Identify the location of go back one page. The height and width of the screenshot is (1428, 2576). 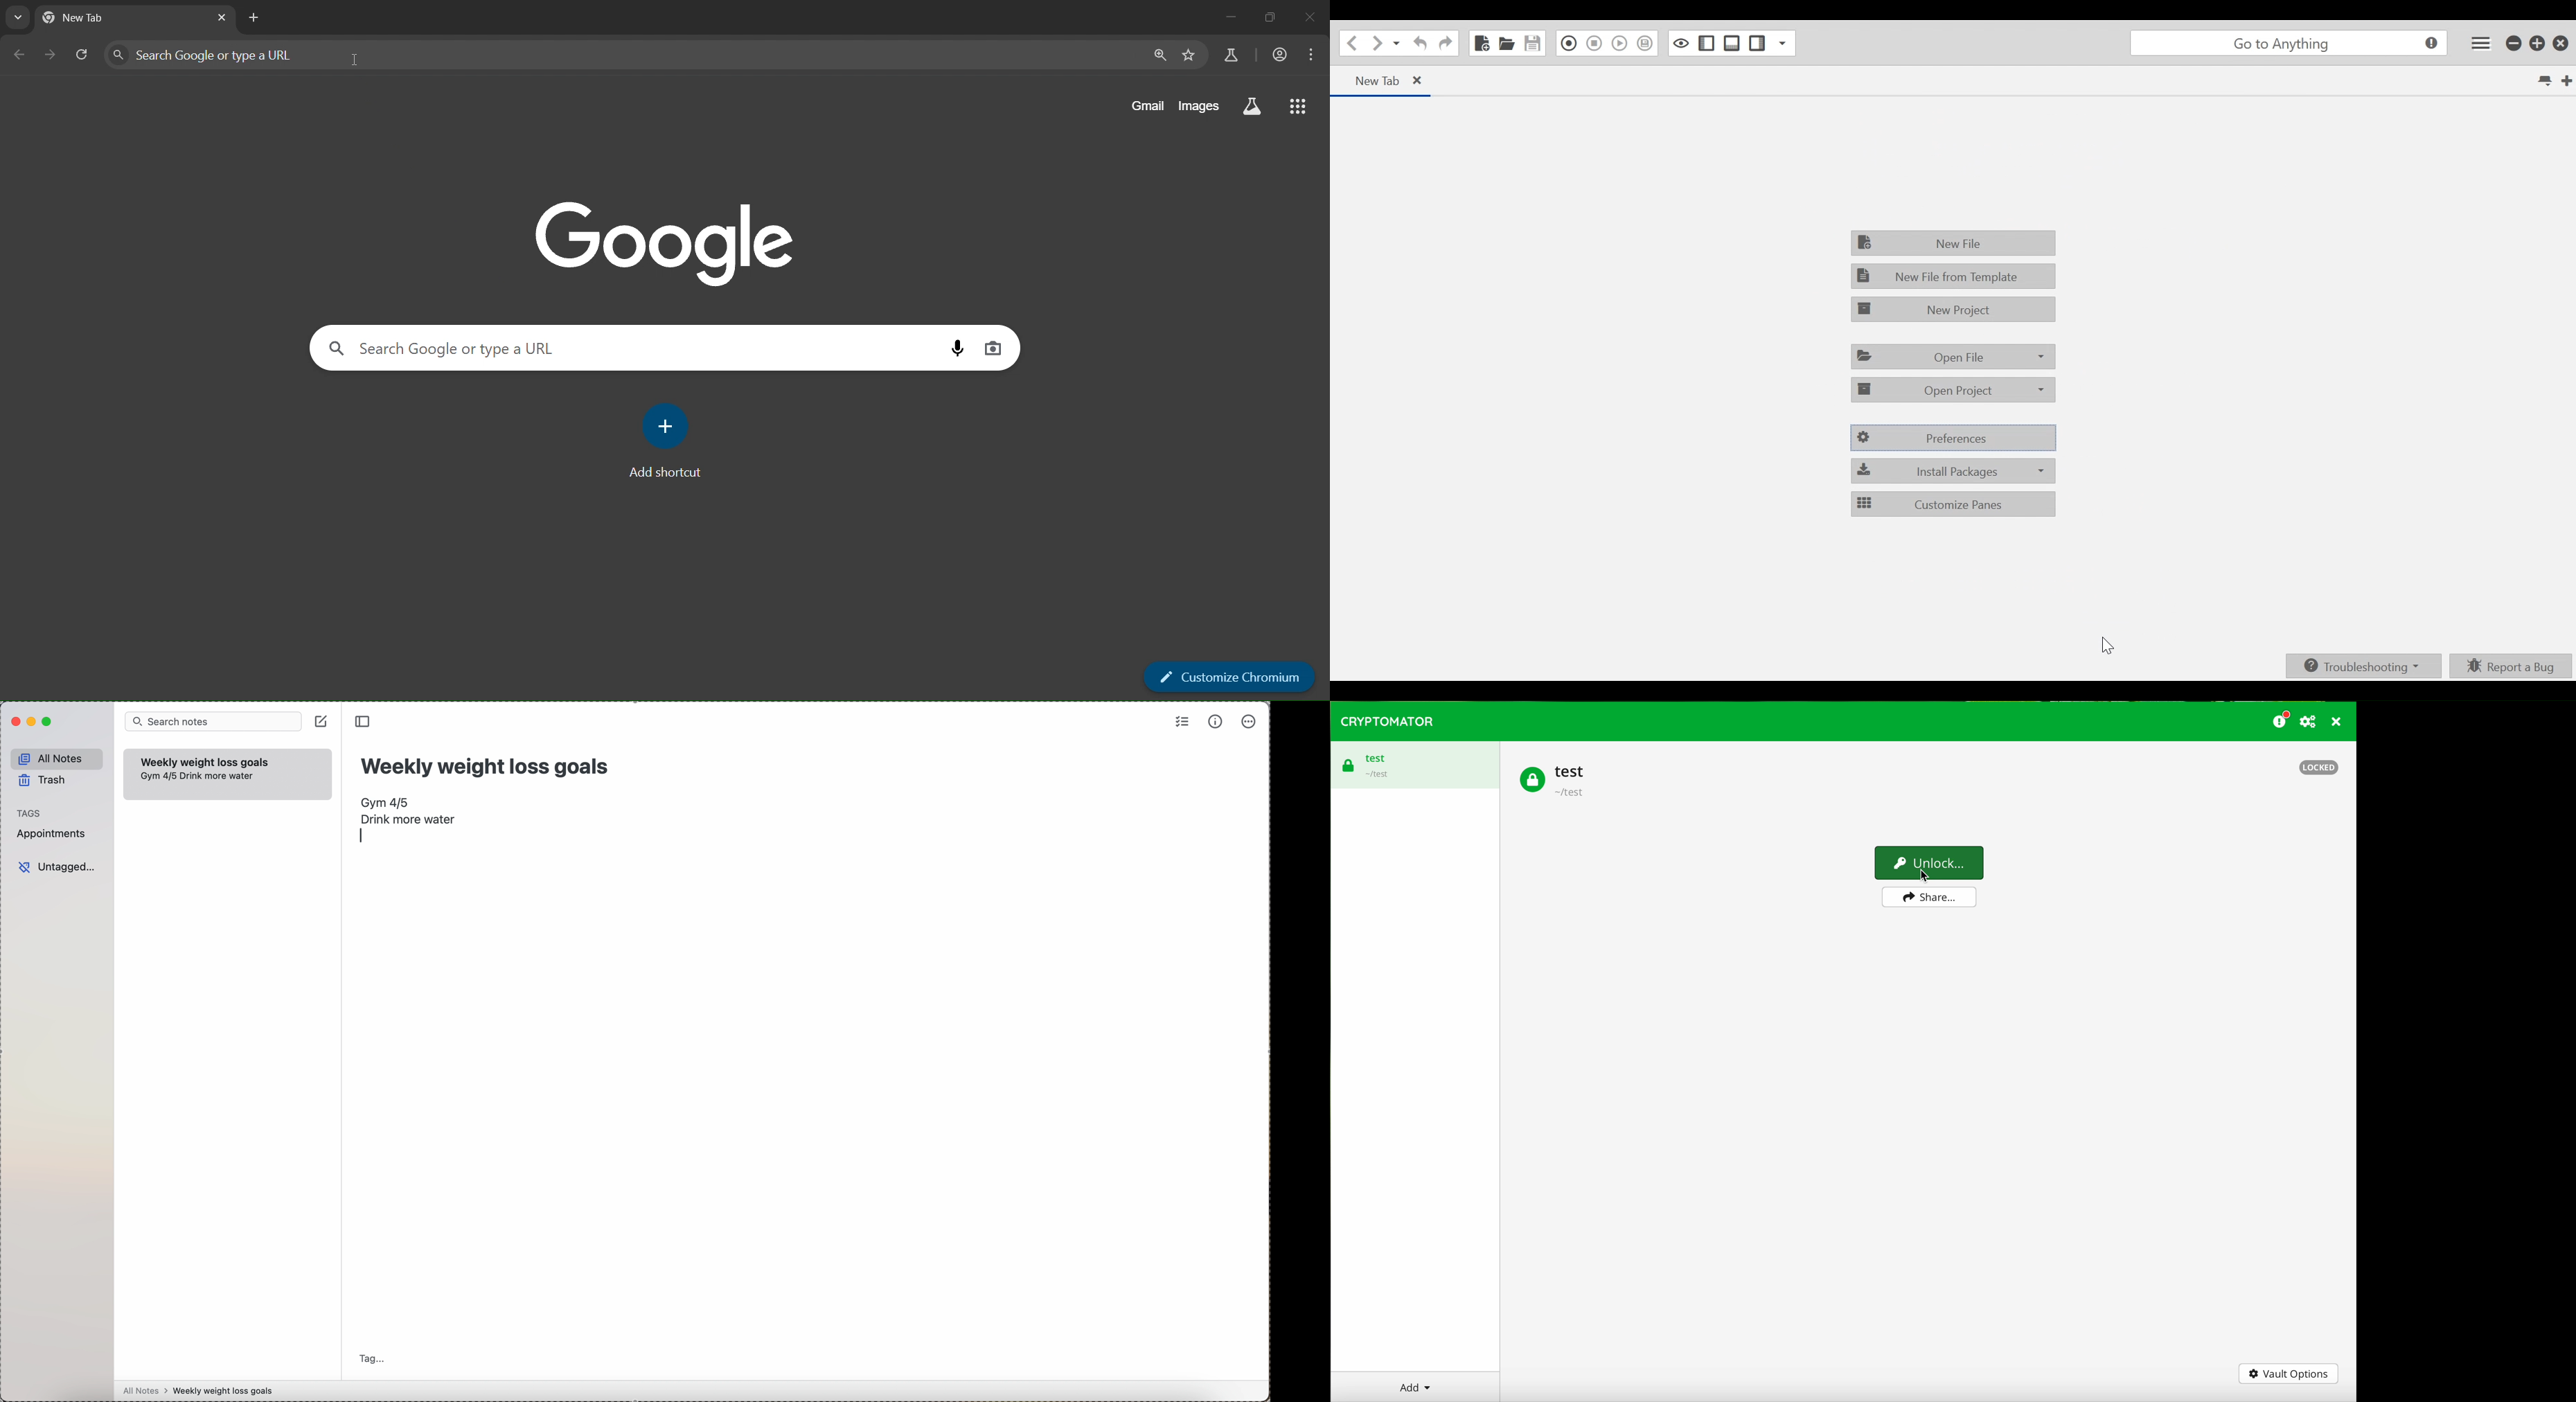
(22, 55).